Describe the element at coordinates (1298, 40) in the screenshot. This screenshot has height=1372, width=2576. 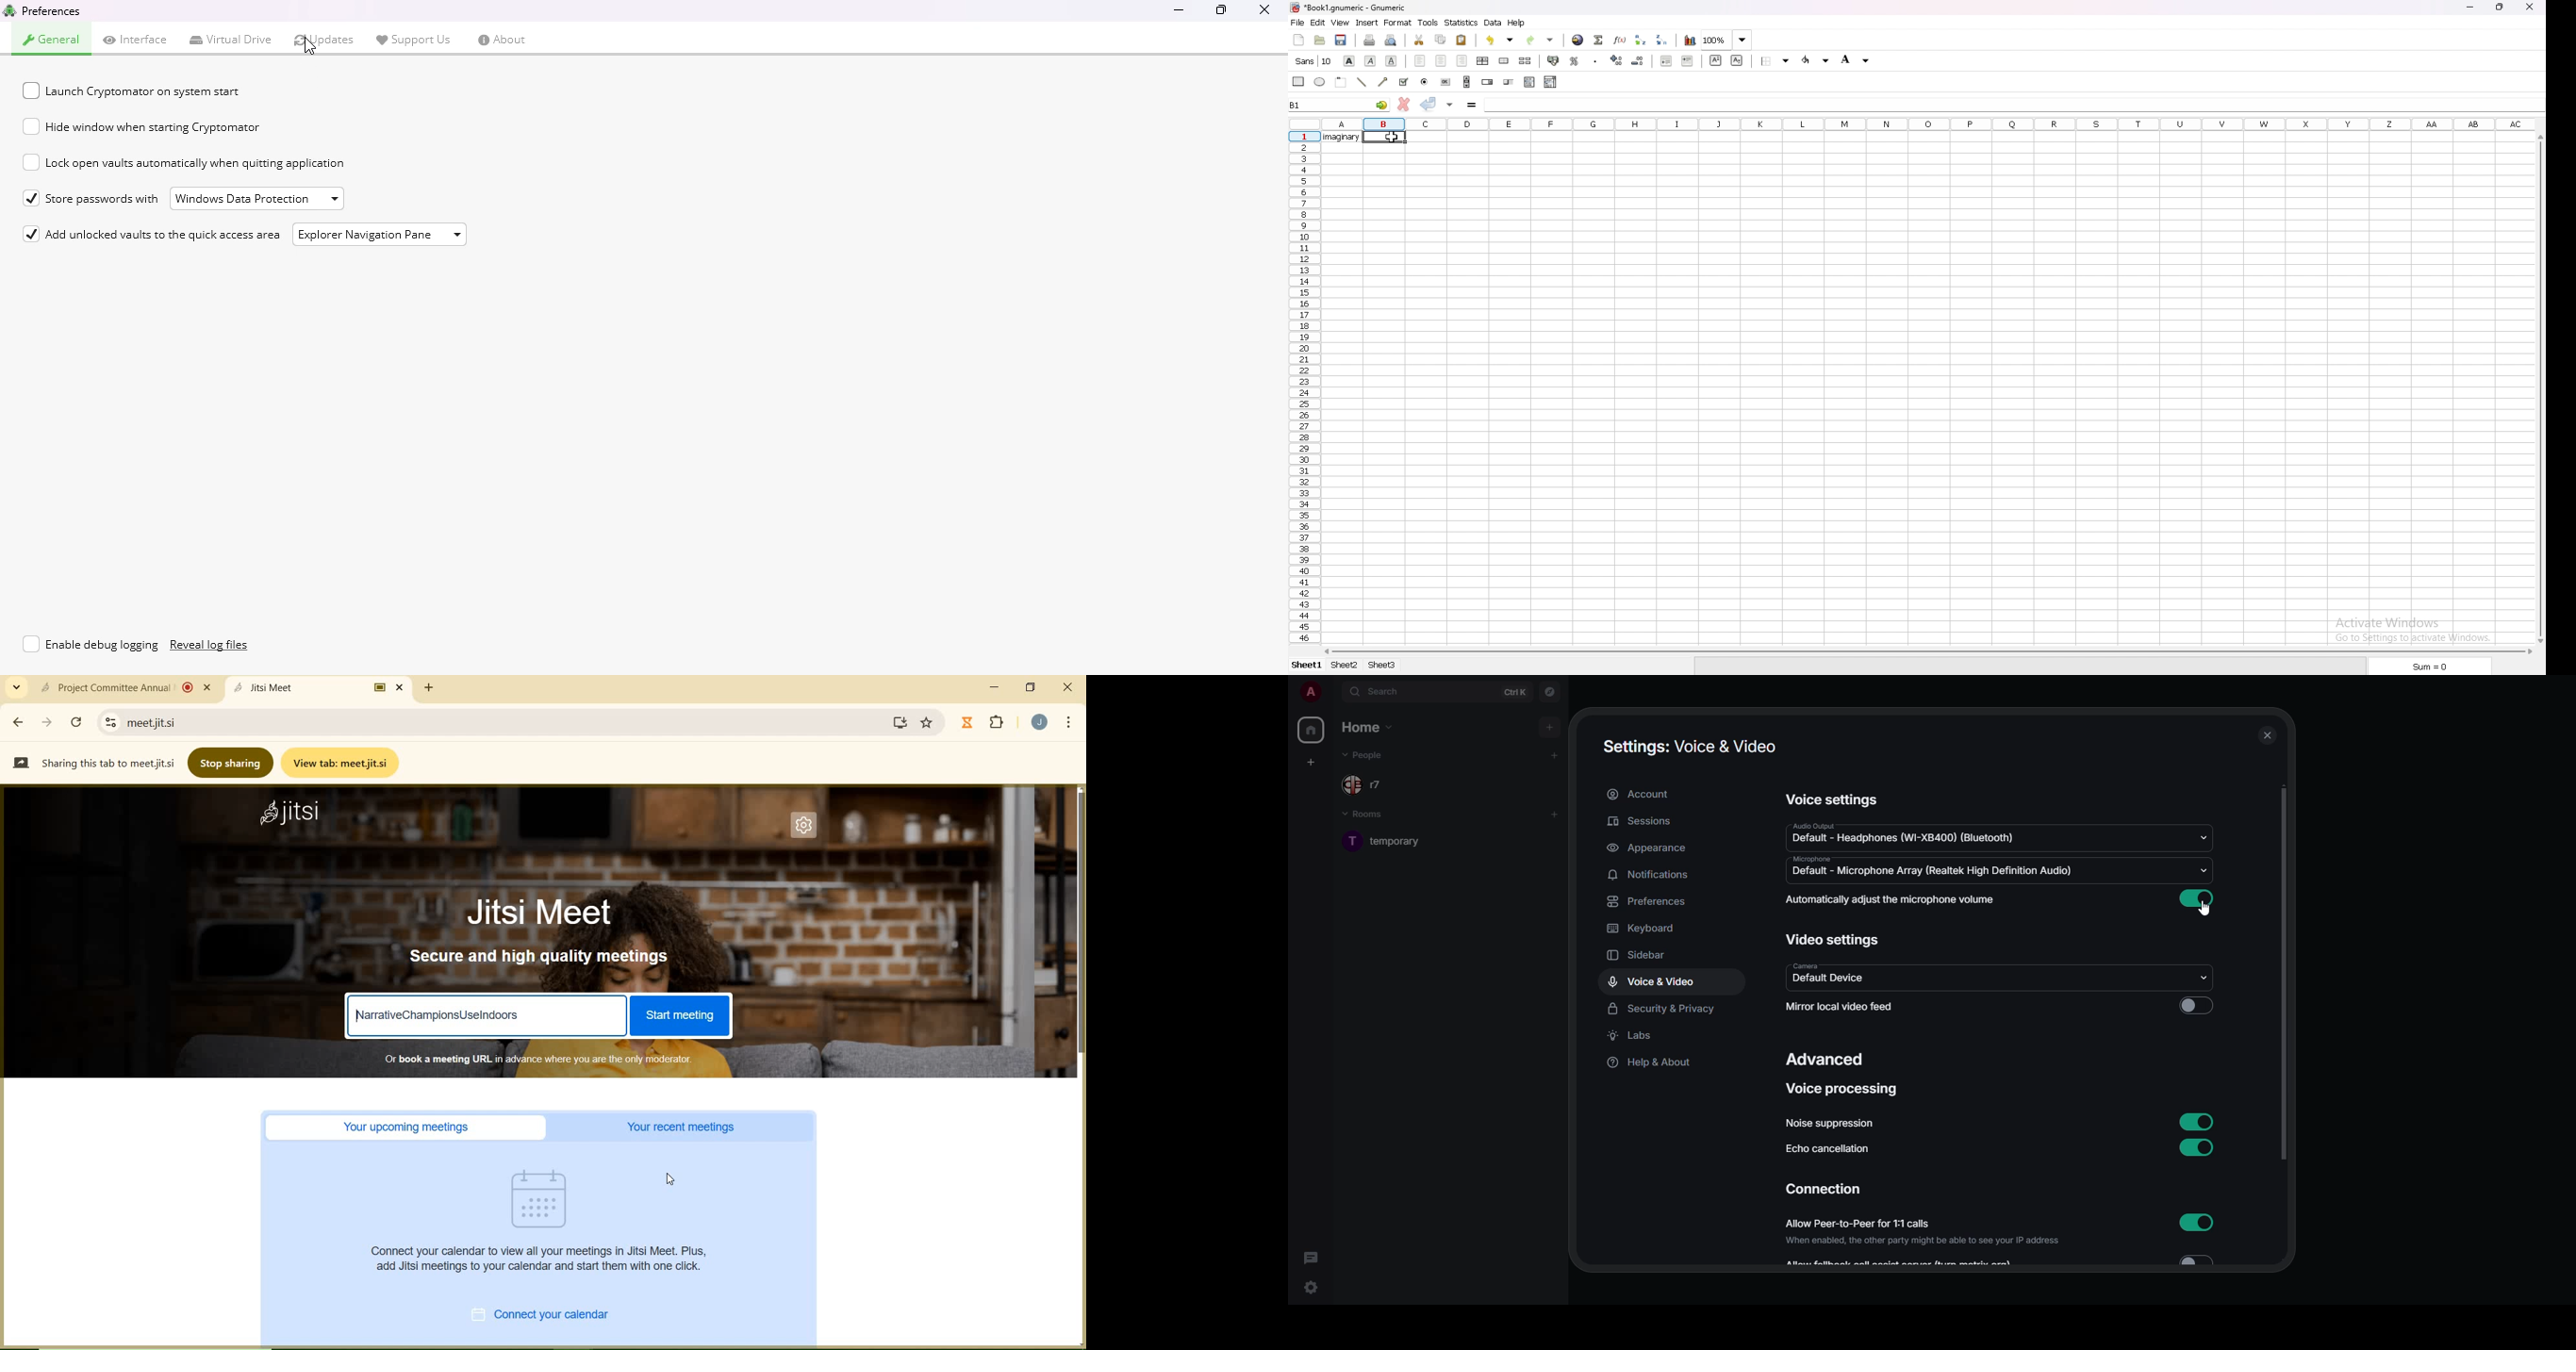
I see `new` at that location.